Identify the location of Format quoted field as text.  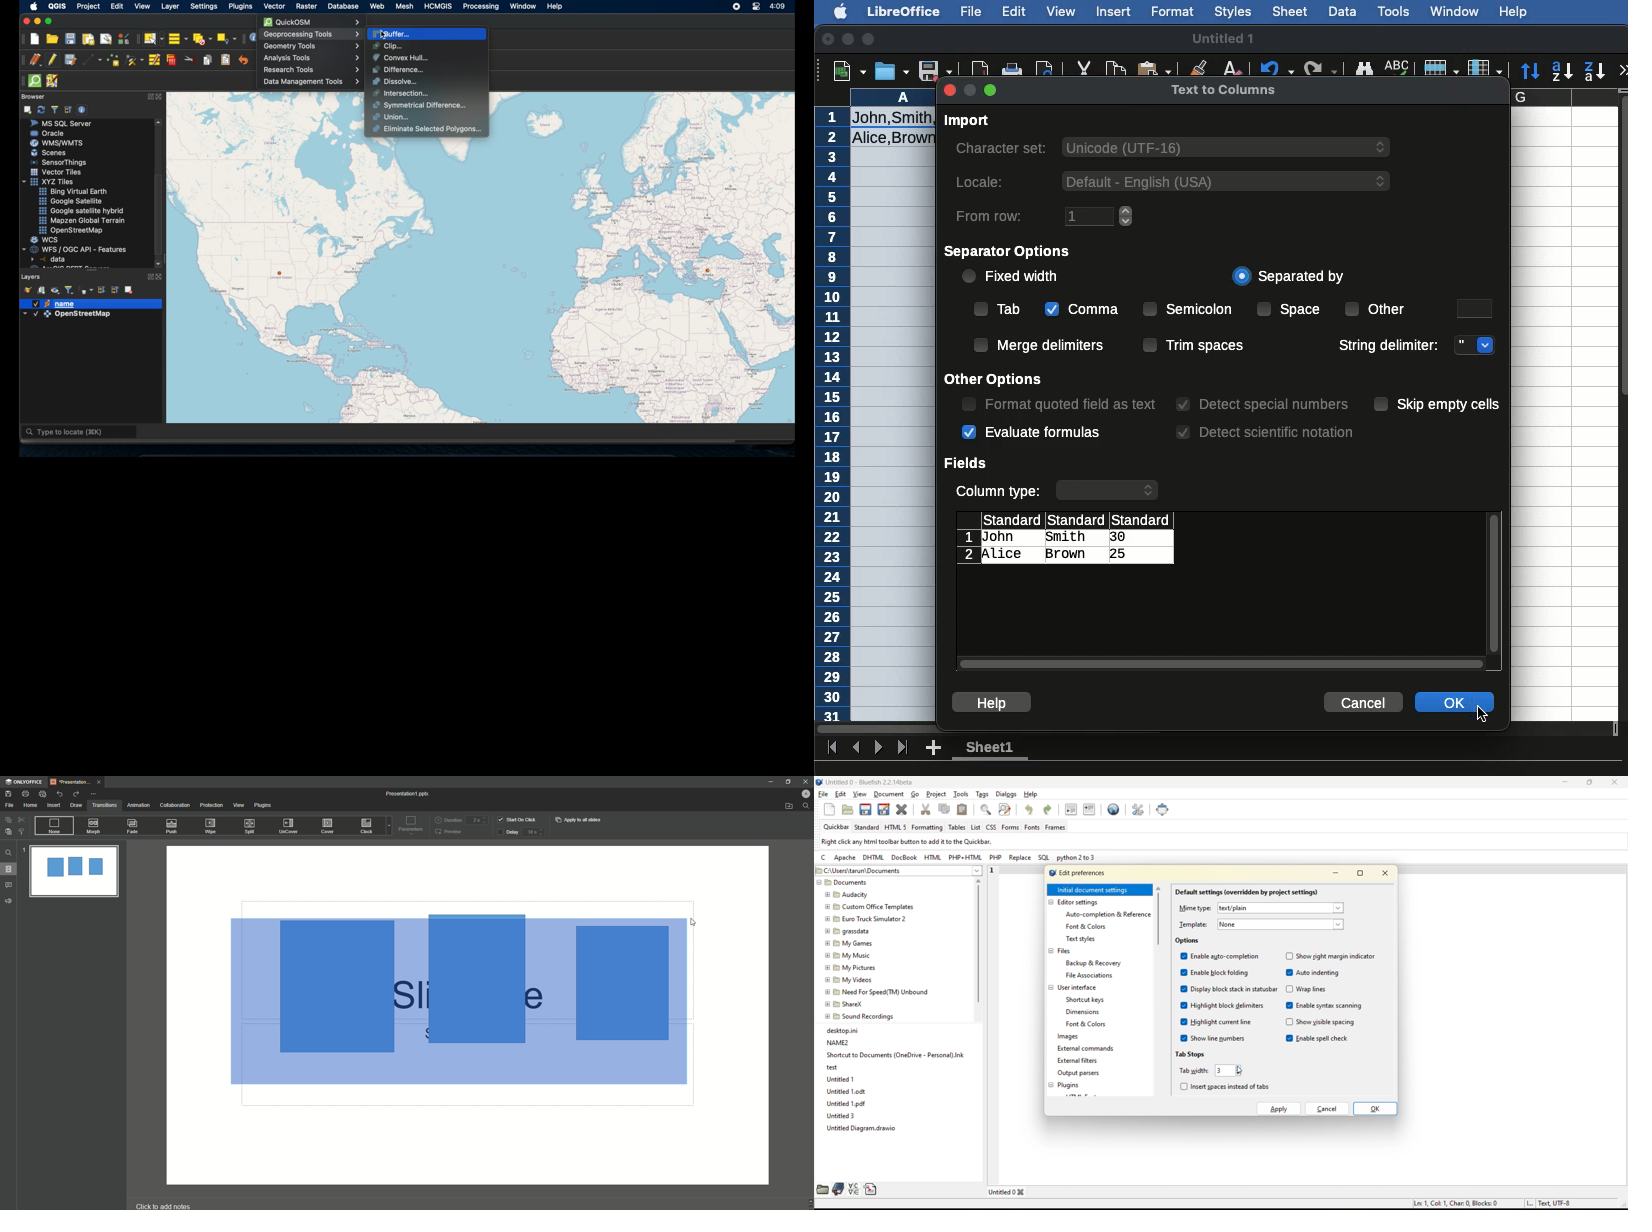
(1059, 405).